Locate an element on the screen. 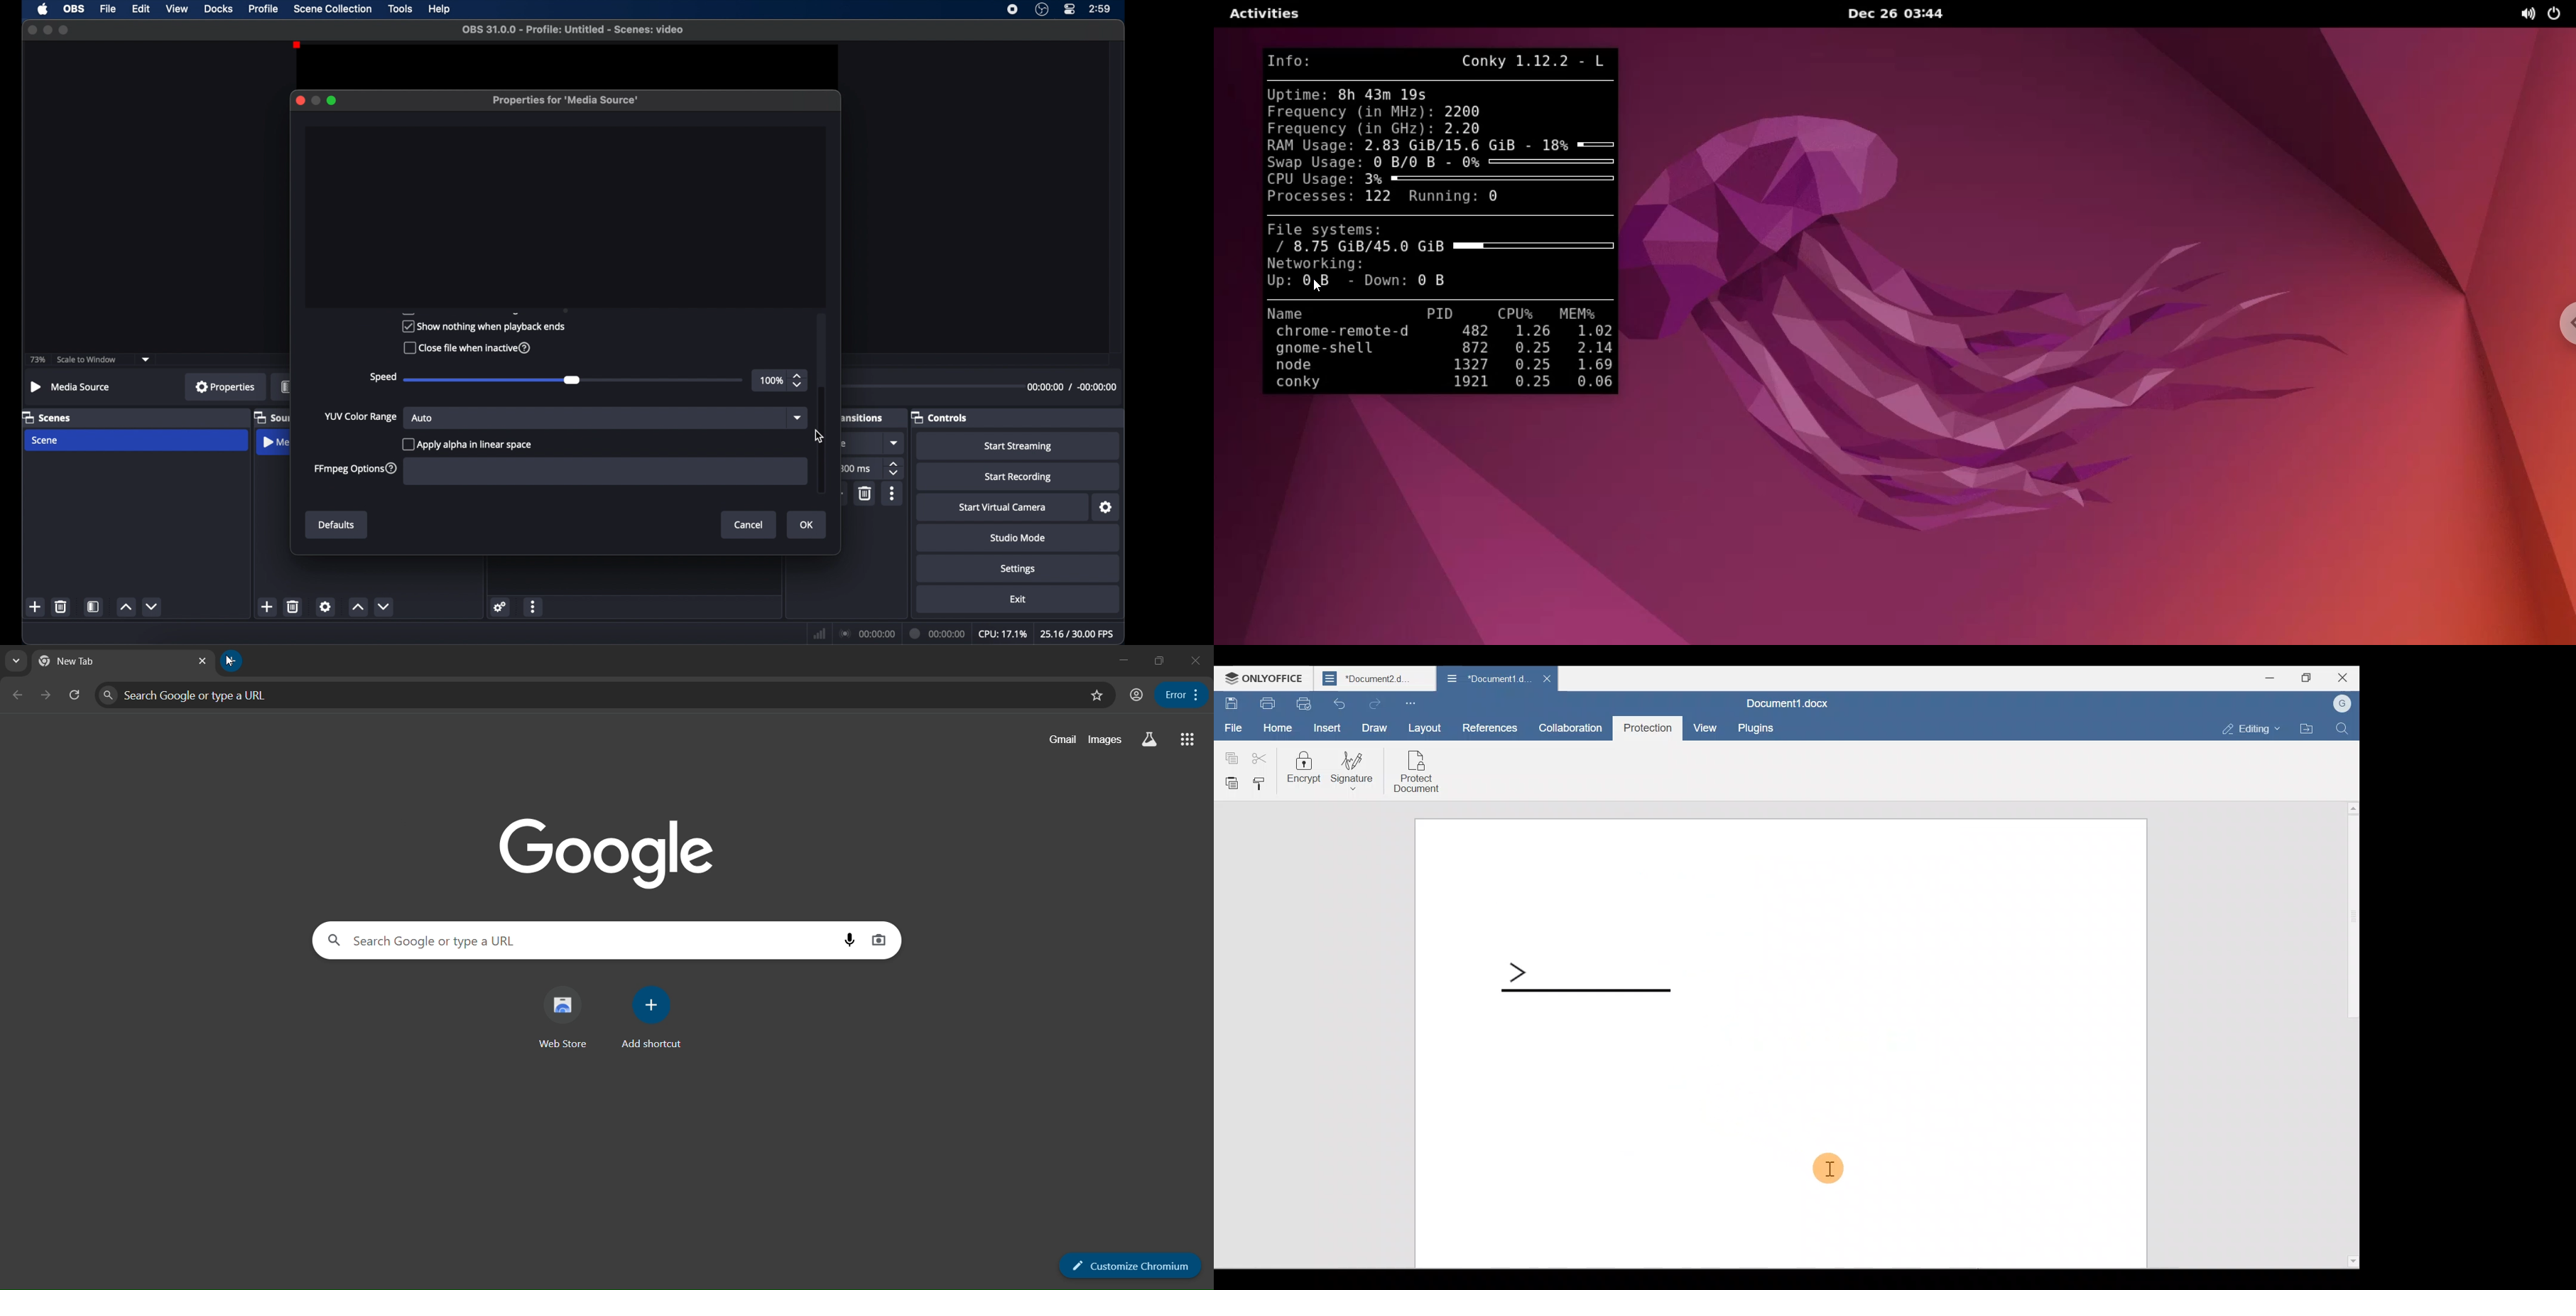  audio search is located at coordinates (847, 938).